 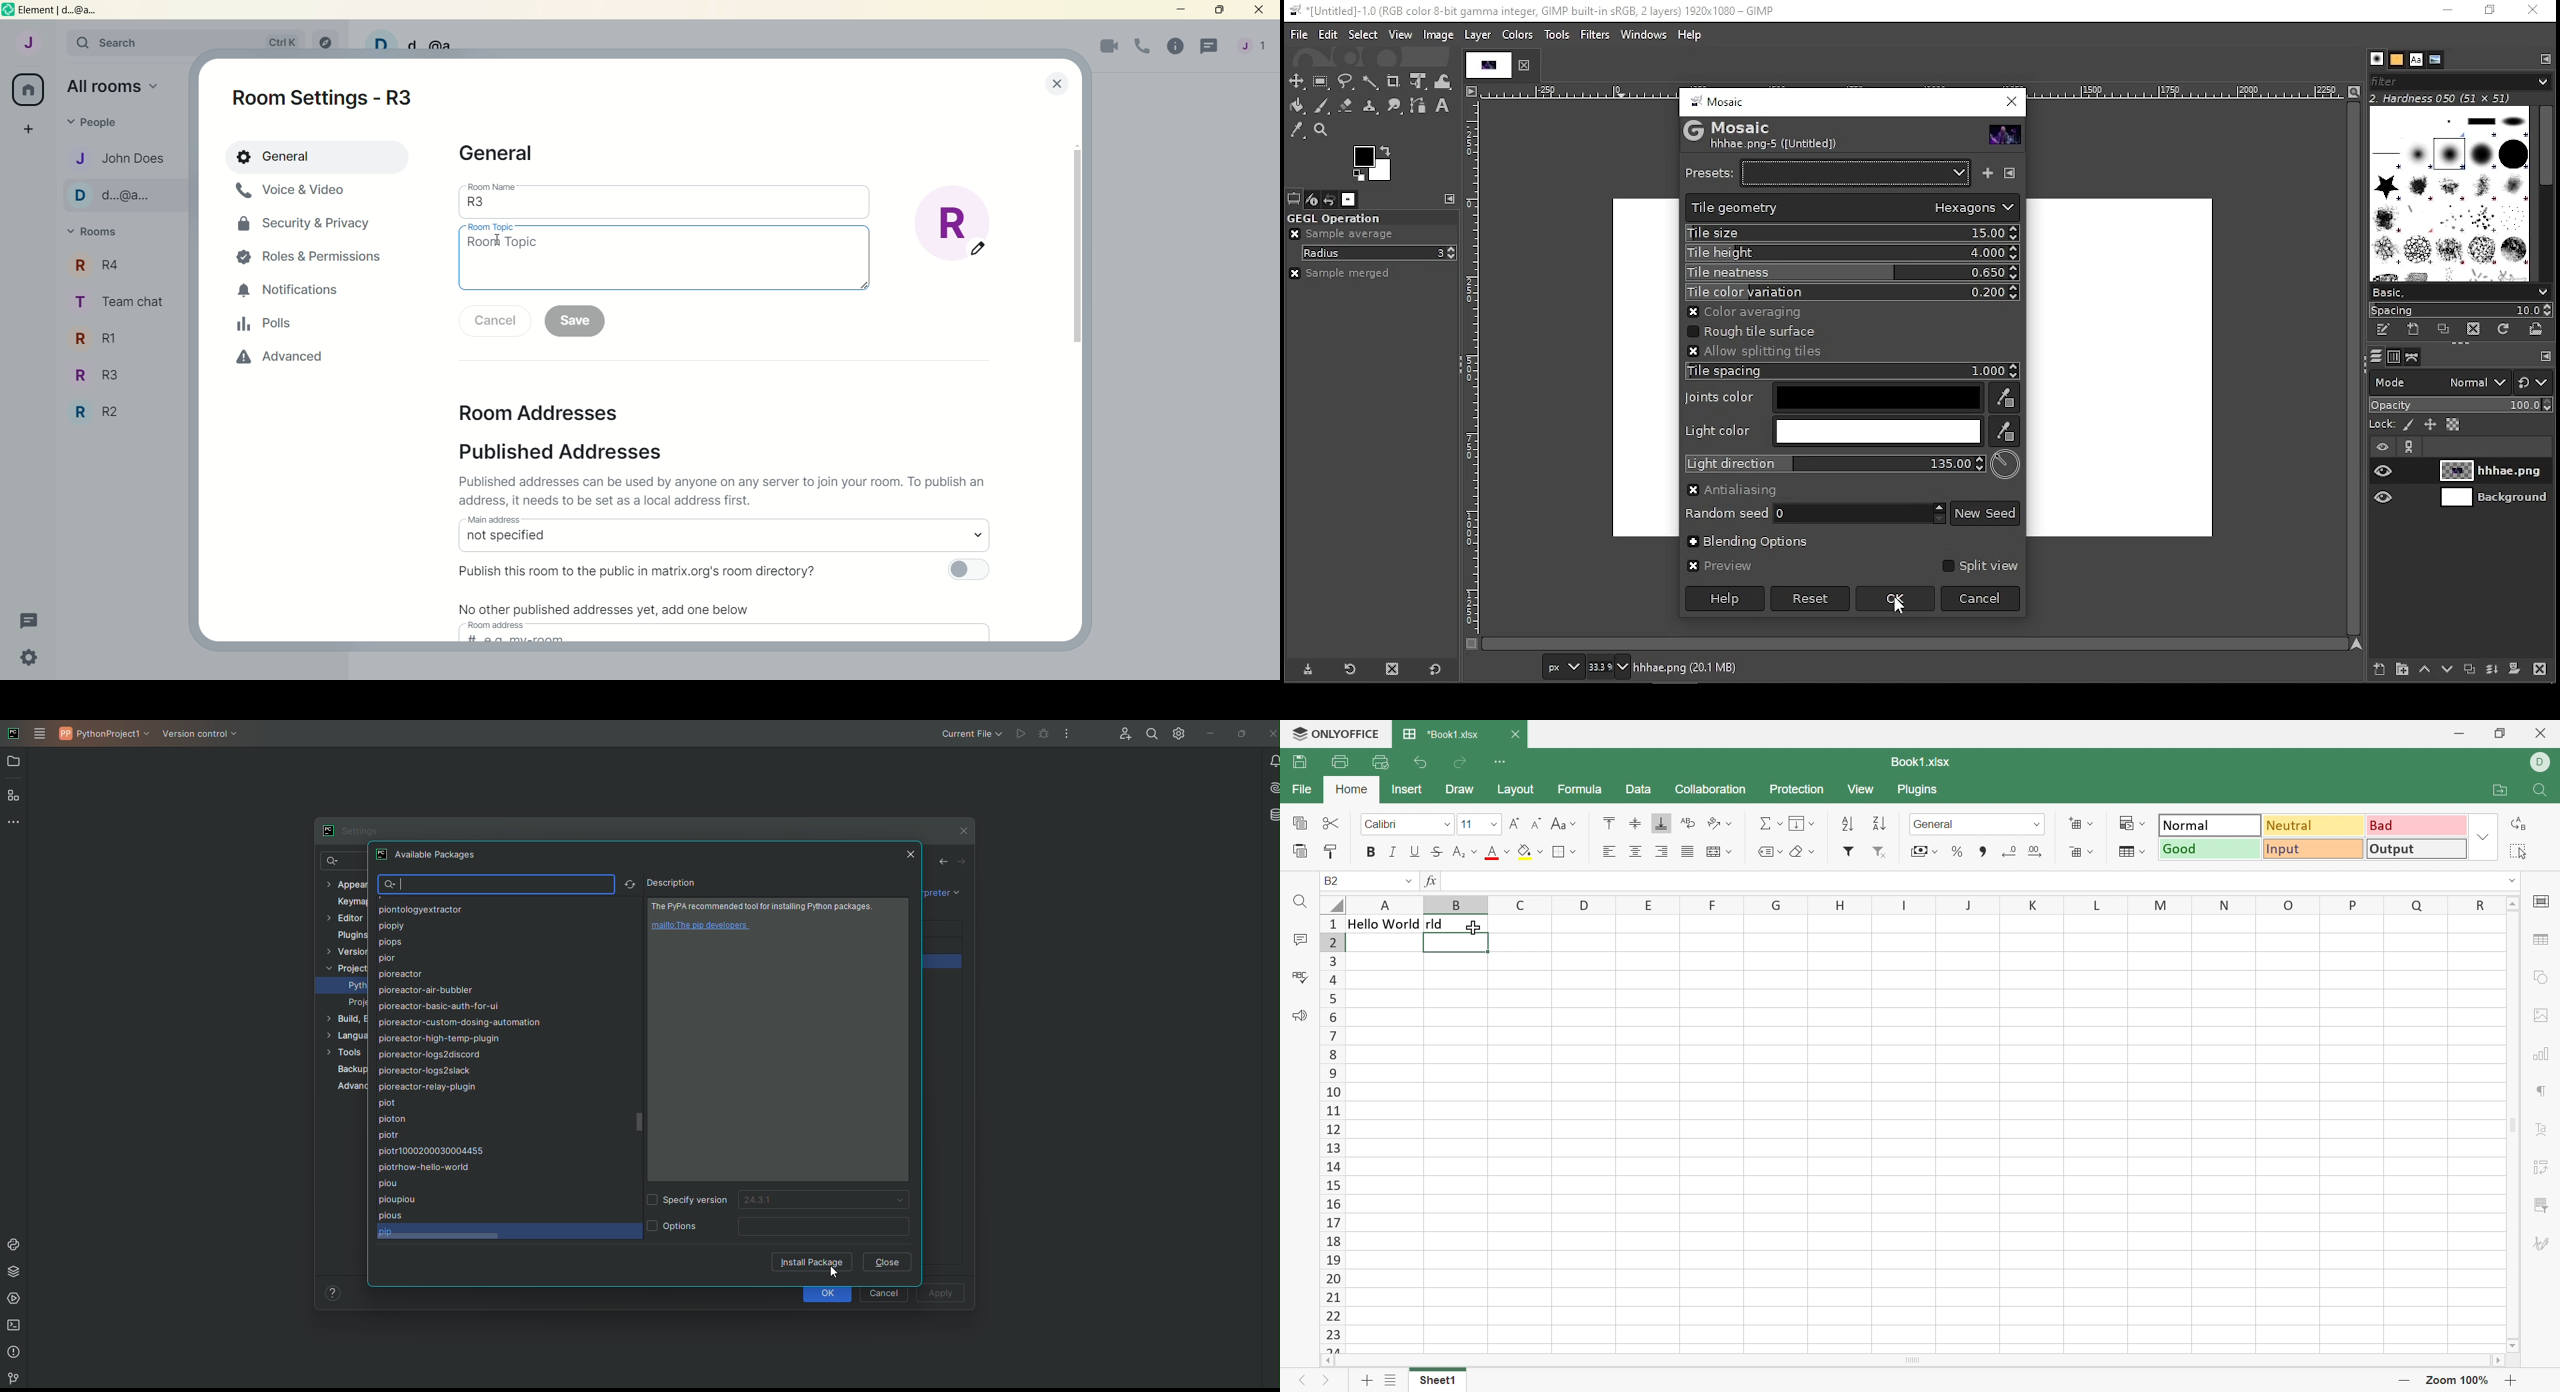 I want to click on ONLYOFFICE, so click(x=1331, y=733).